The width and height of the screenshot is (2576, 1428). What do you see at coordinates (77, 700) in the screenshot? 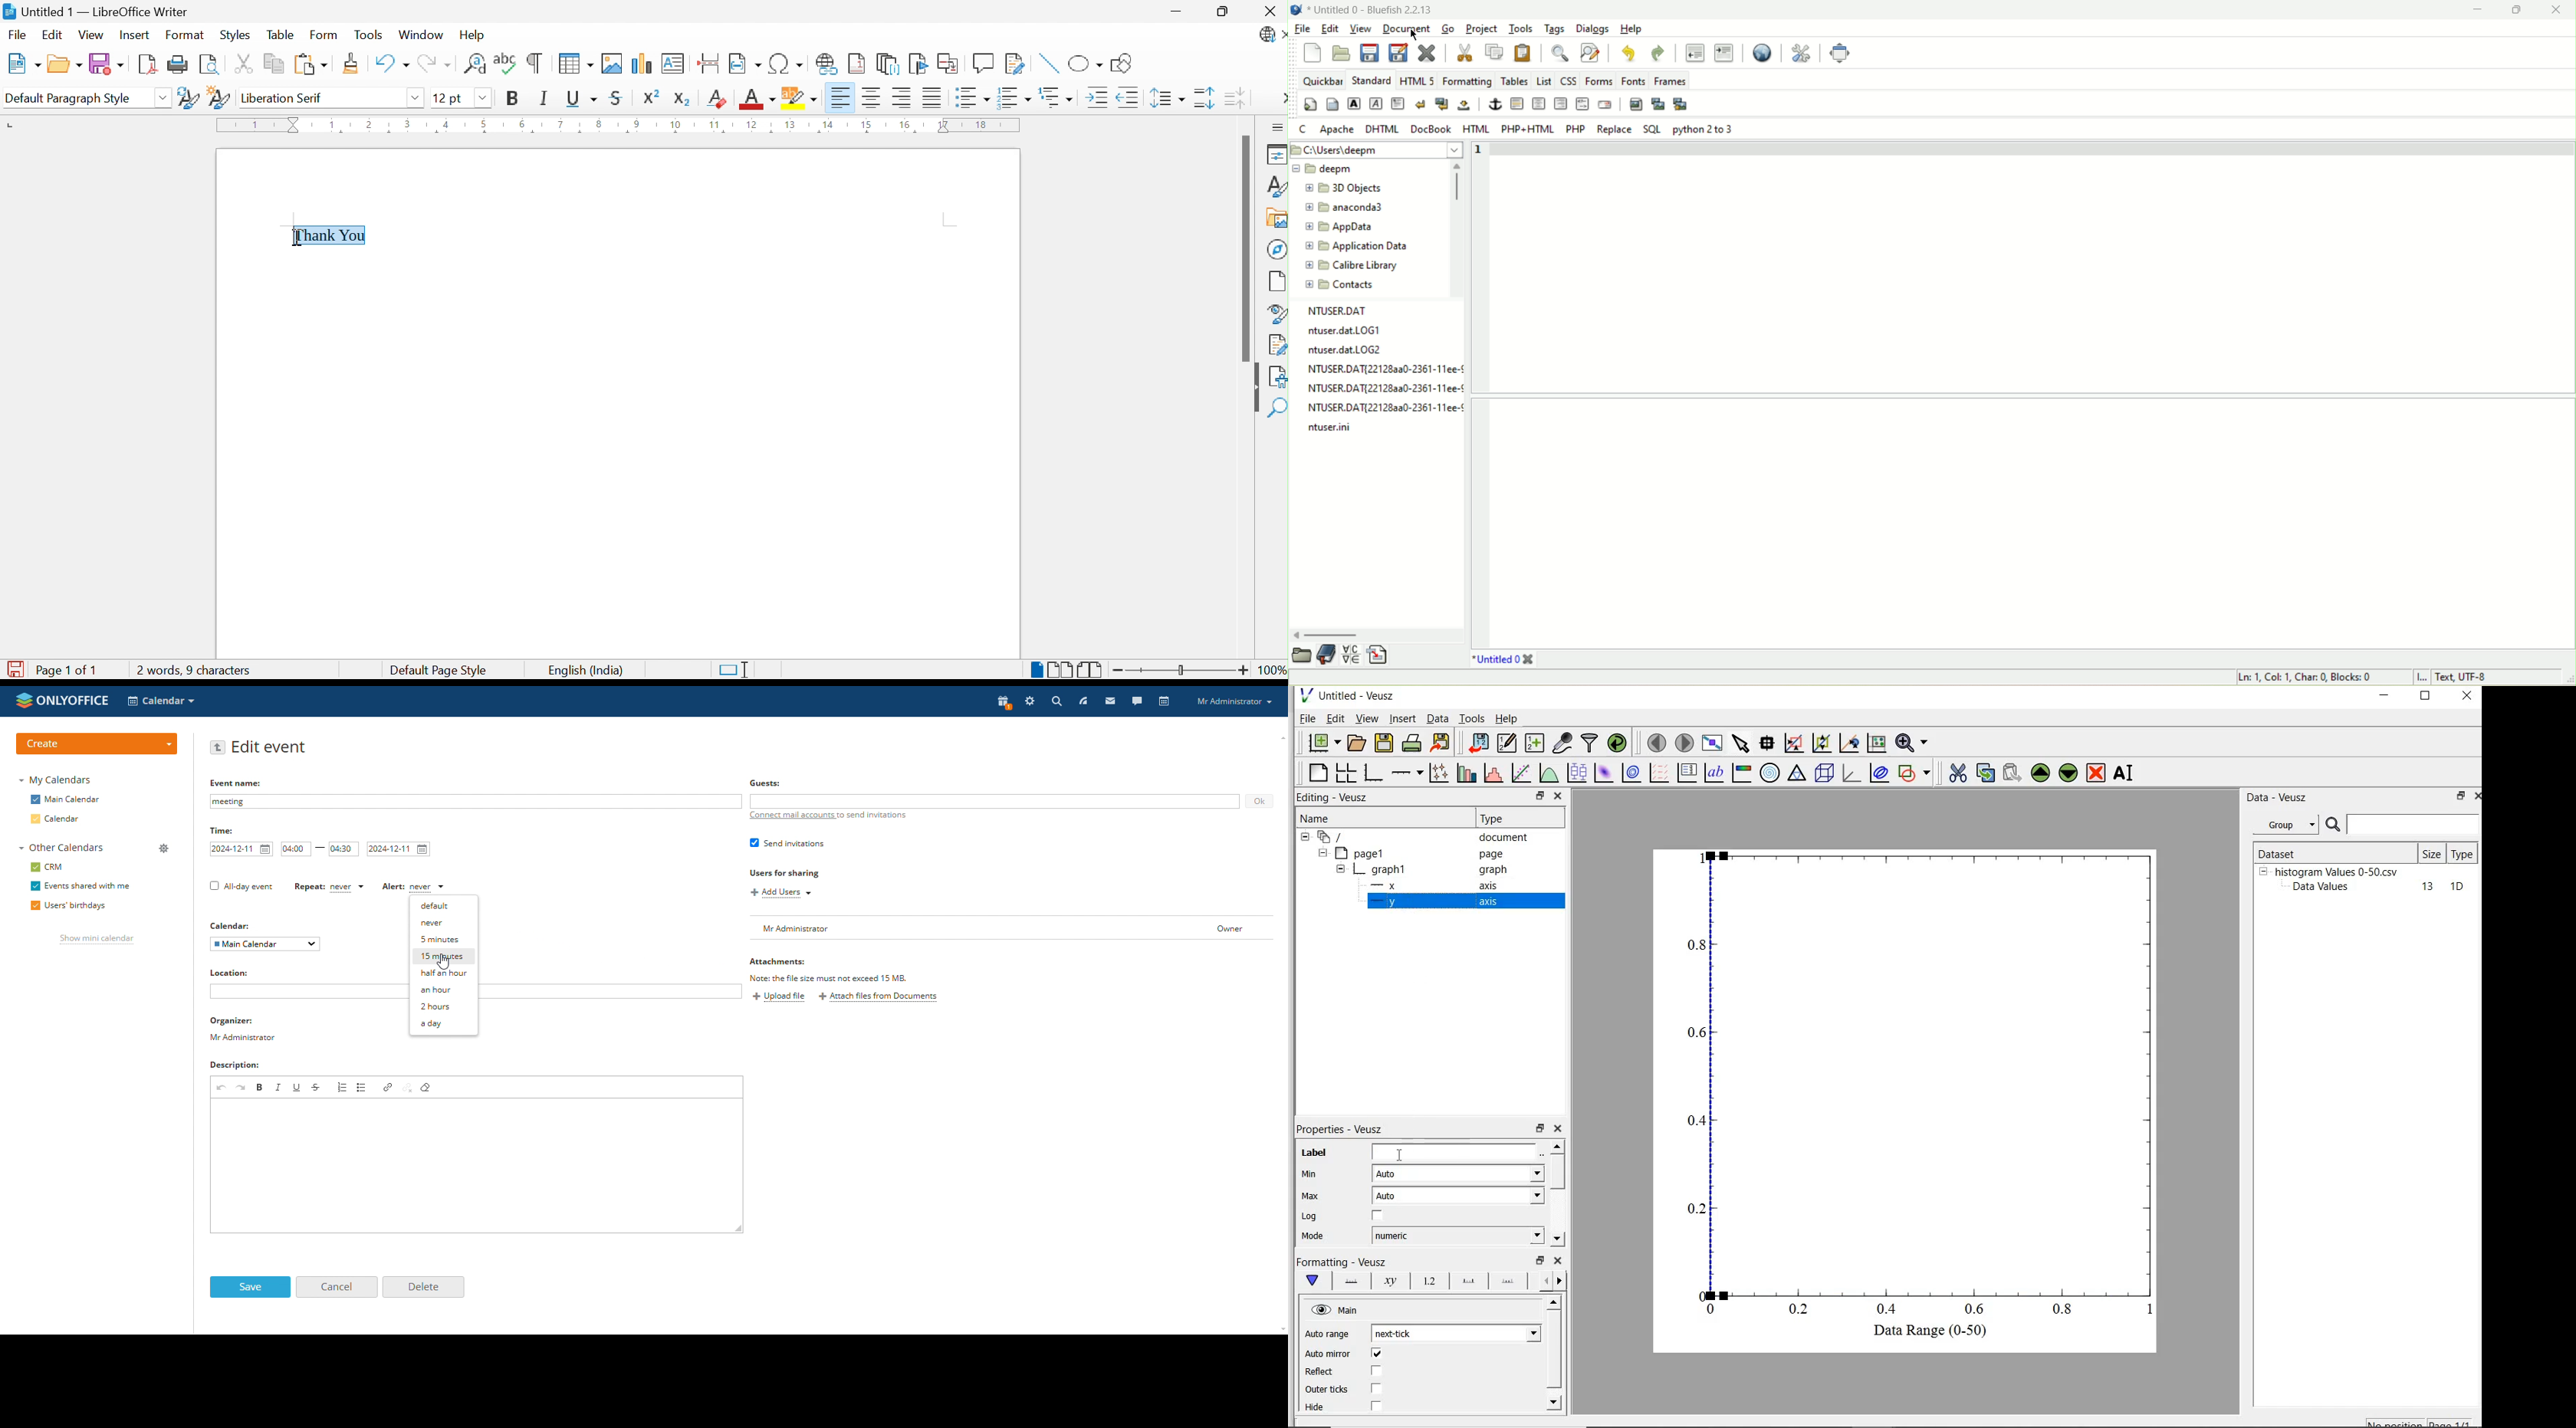
I see `onlyoffice` at bounding box center [77, 700].